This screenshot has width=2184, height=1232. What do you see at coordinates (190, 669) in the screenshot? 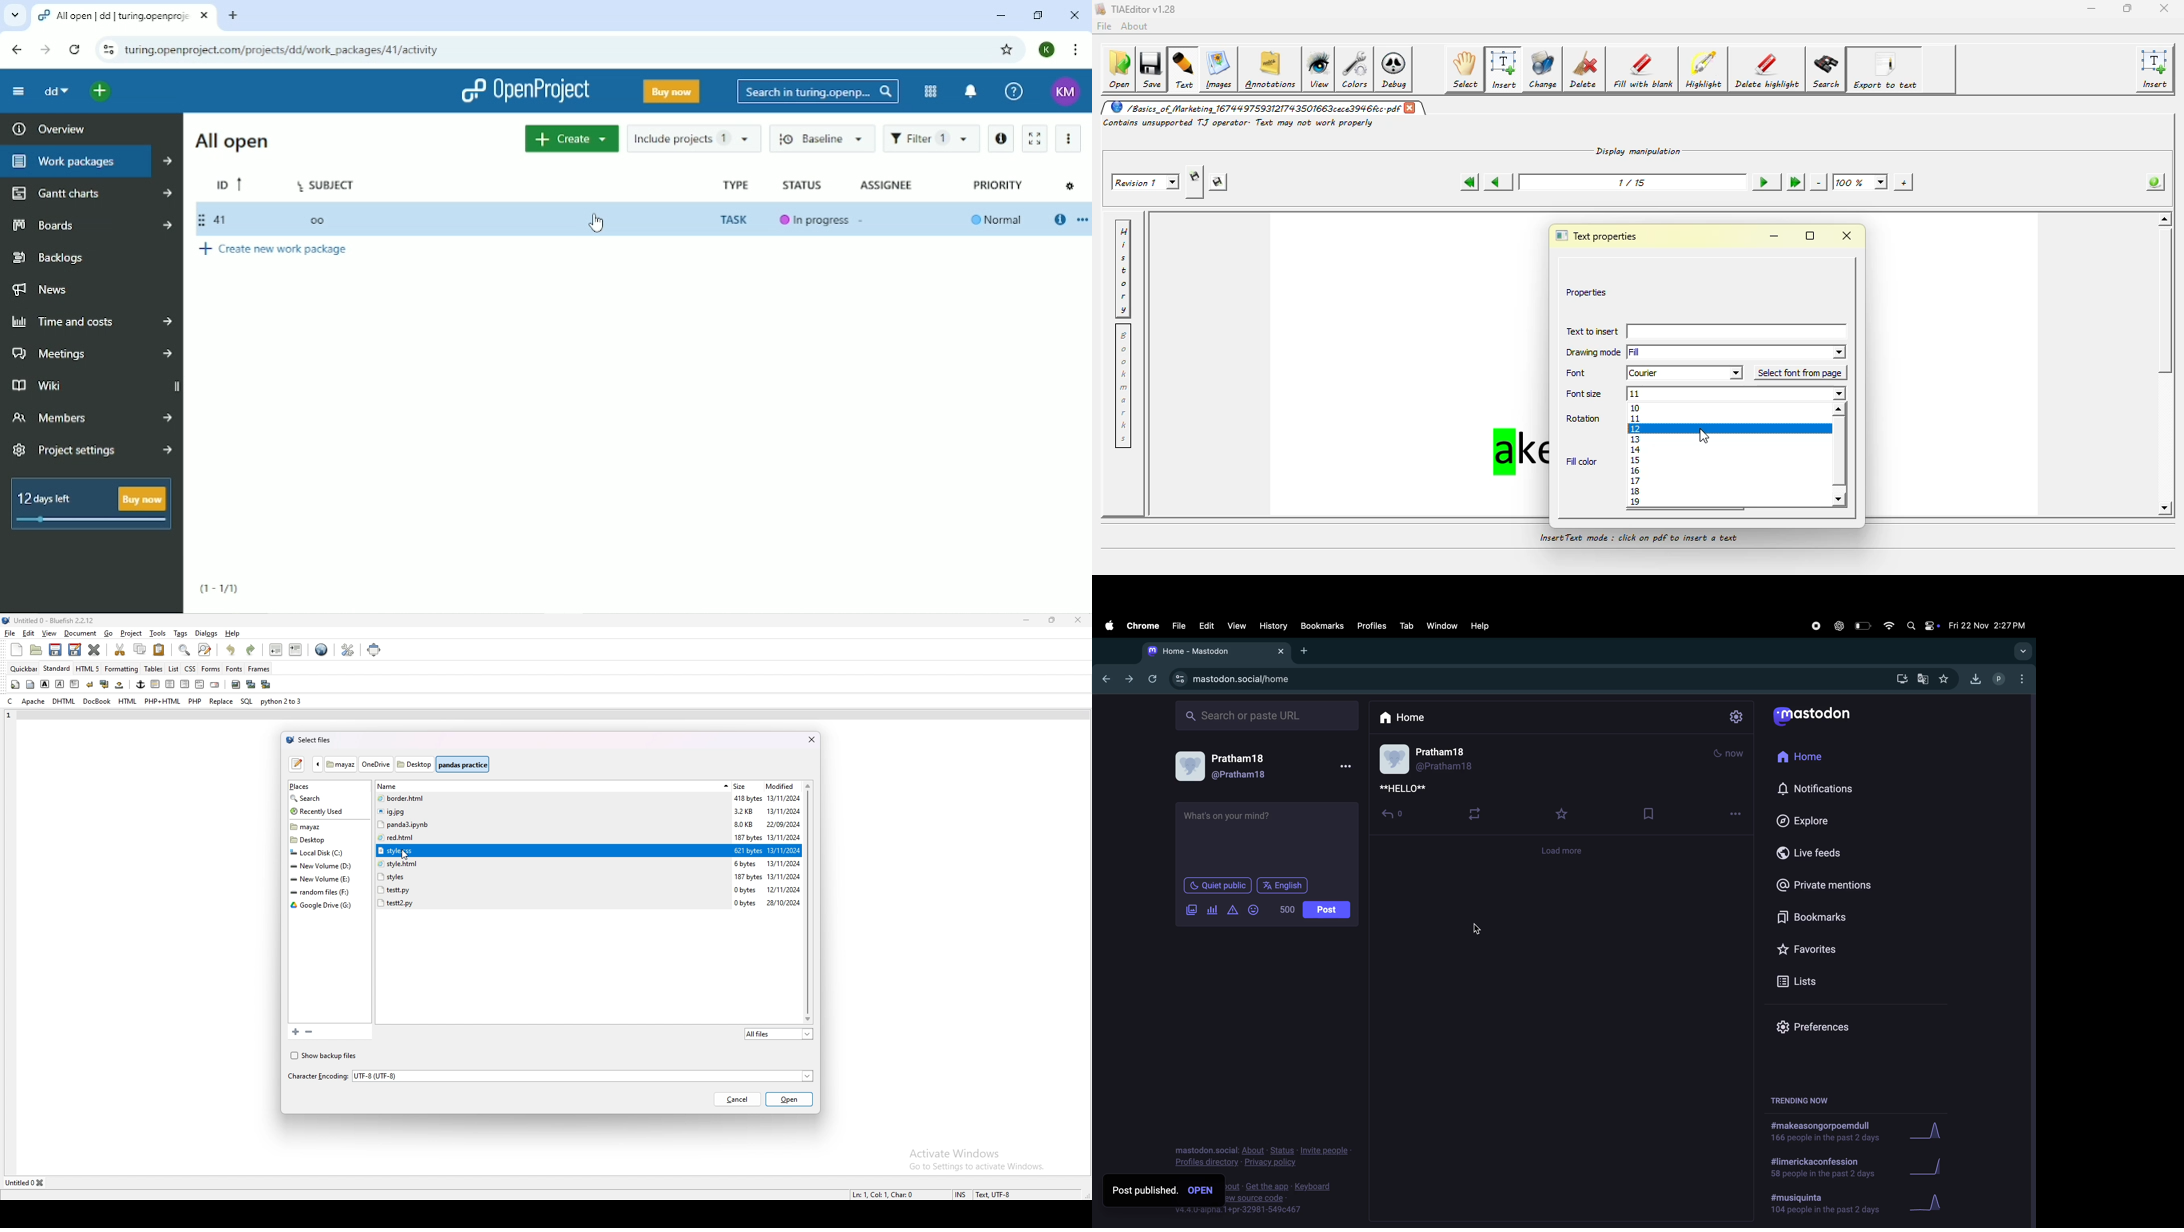
I see `css` at bounding box center [190, 669].